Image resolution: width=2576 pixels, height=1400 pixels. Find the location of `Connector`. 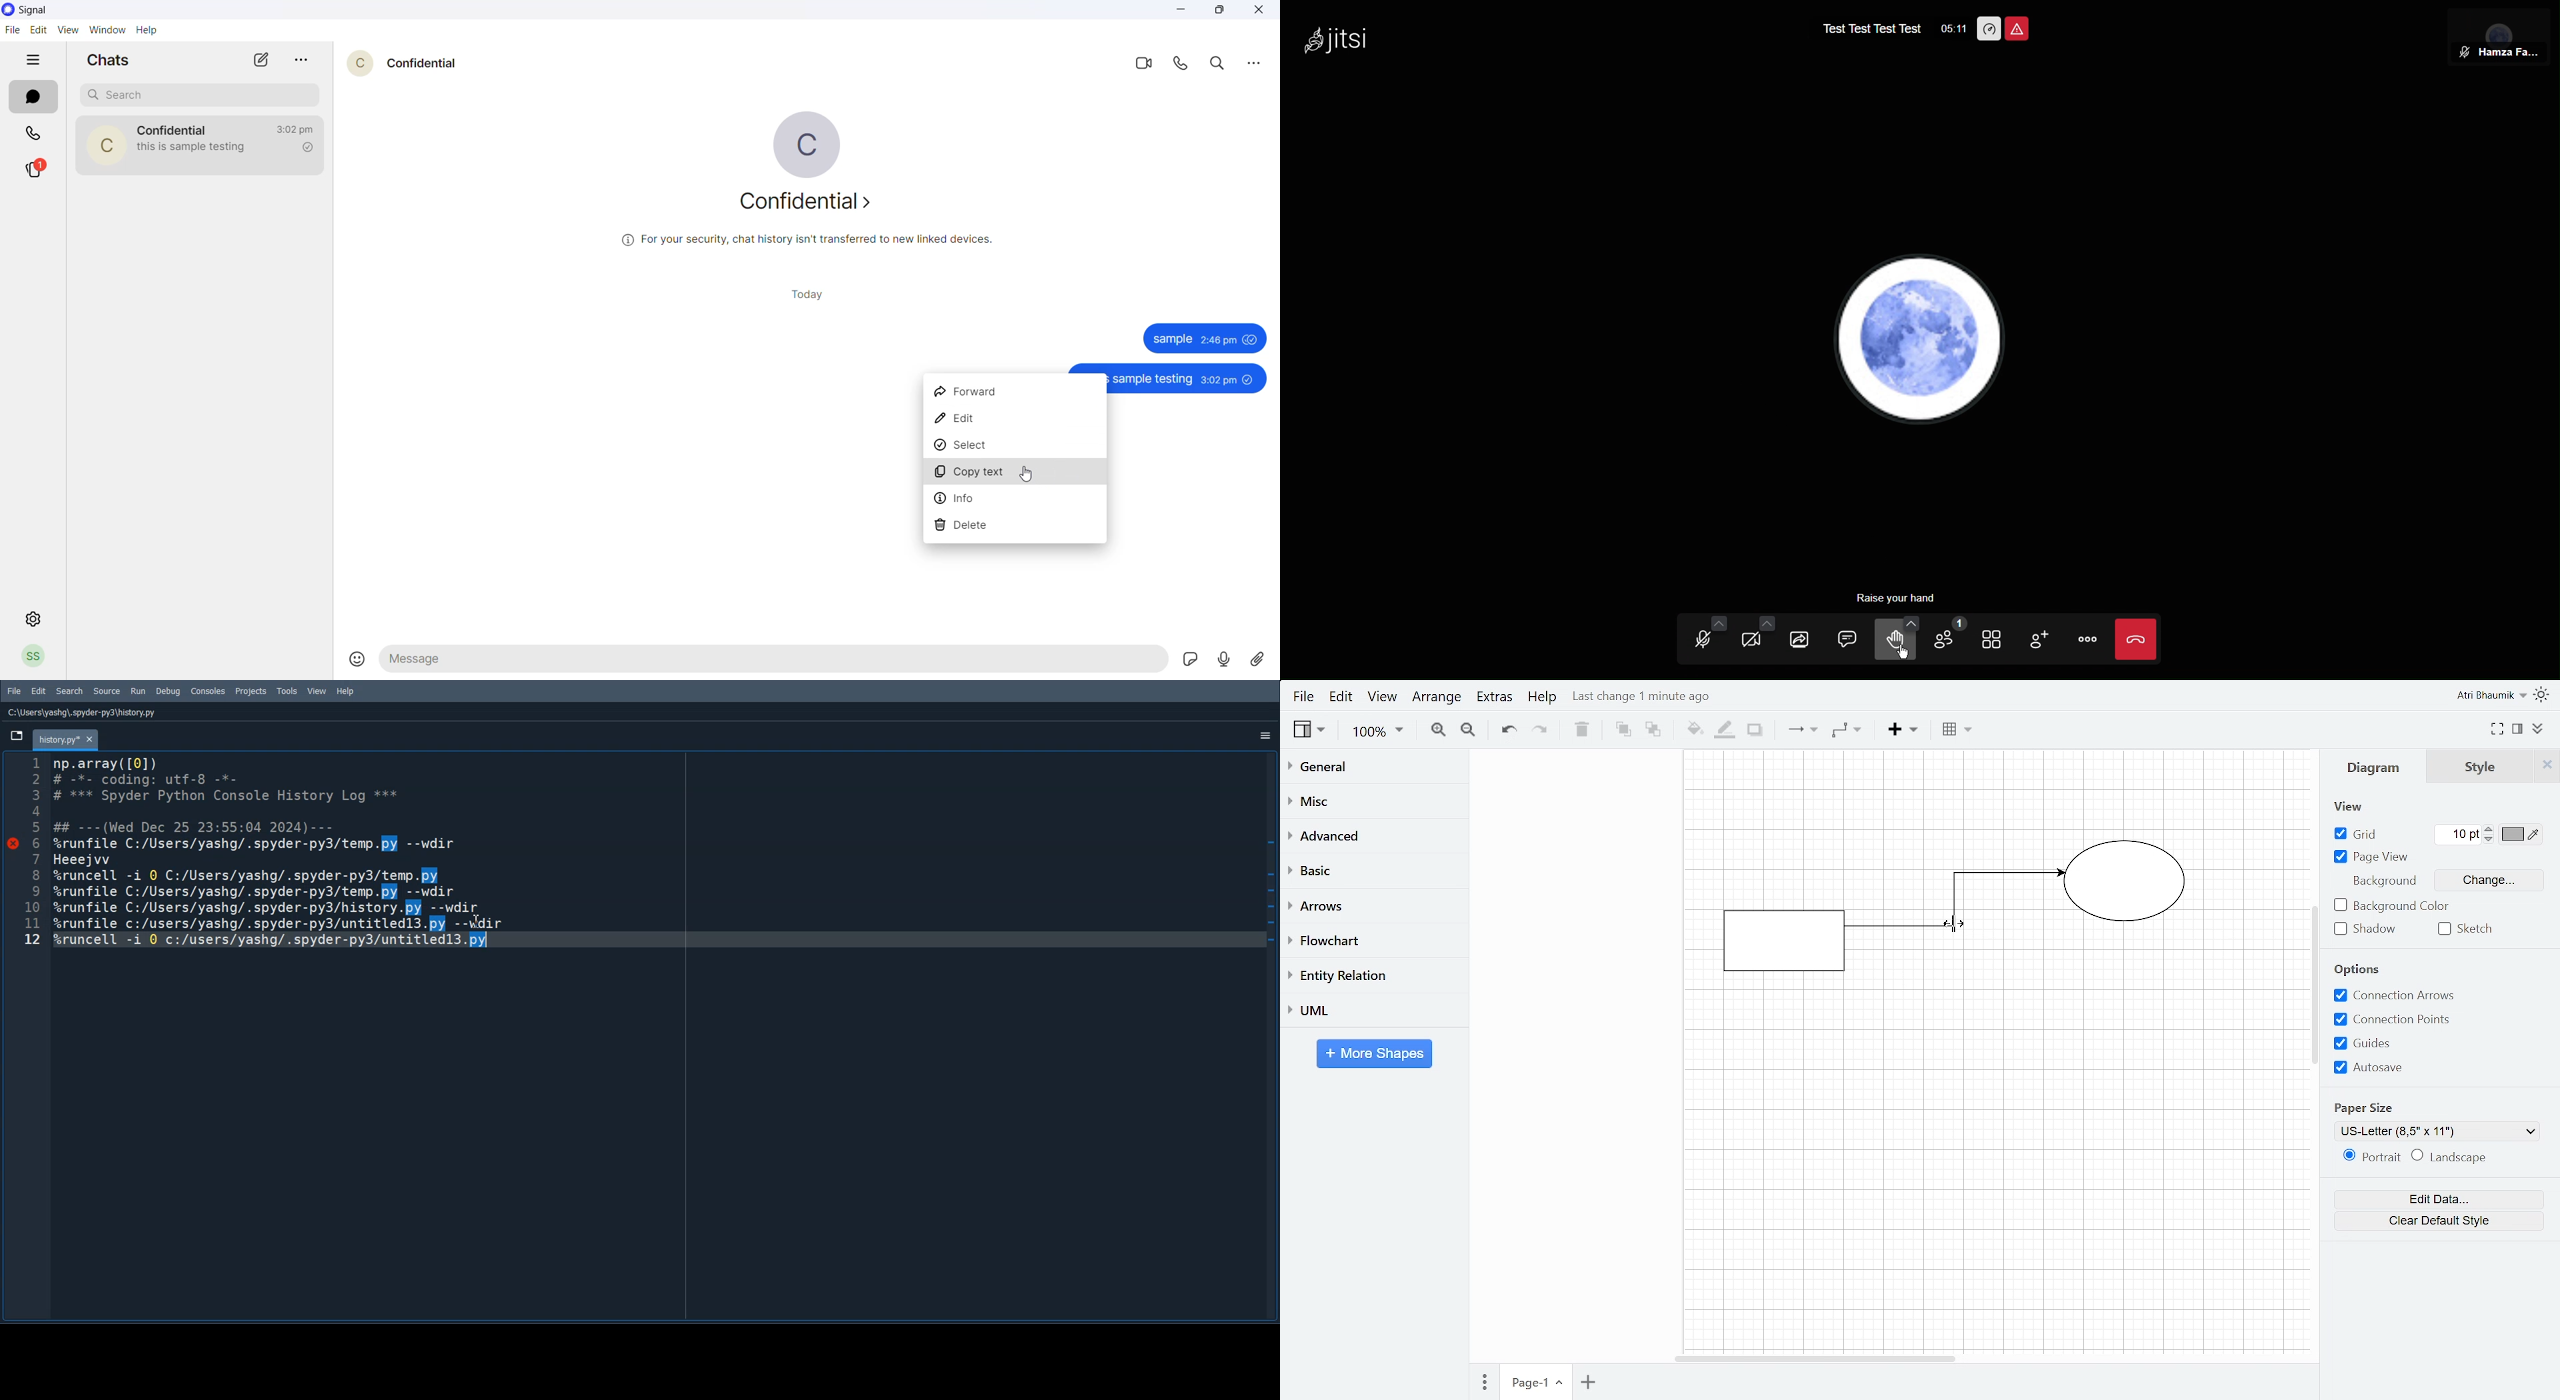

Connector is located at coordinates (1955, 909).